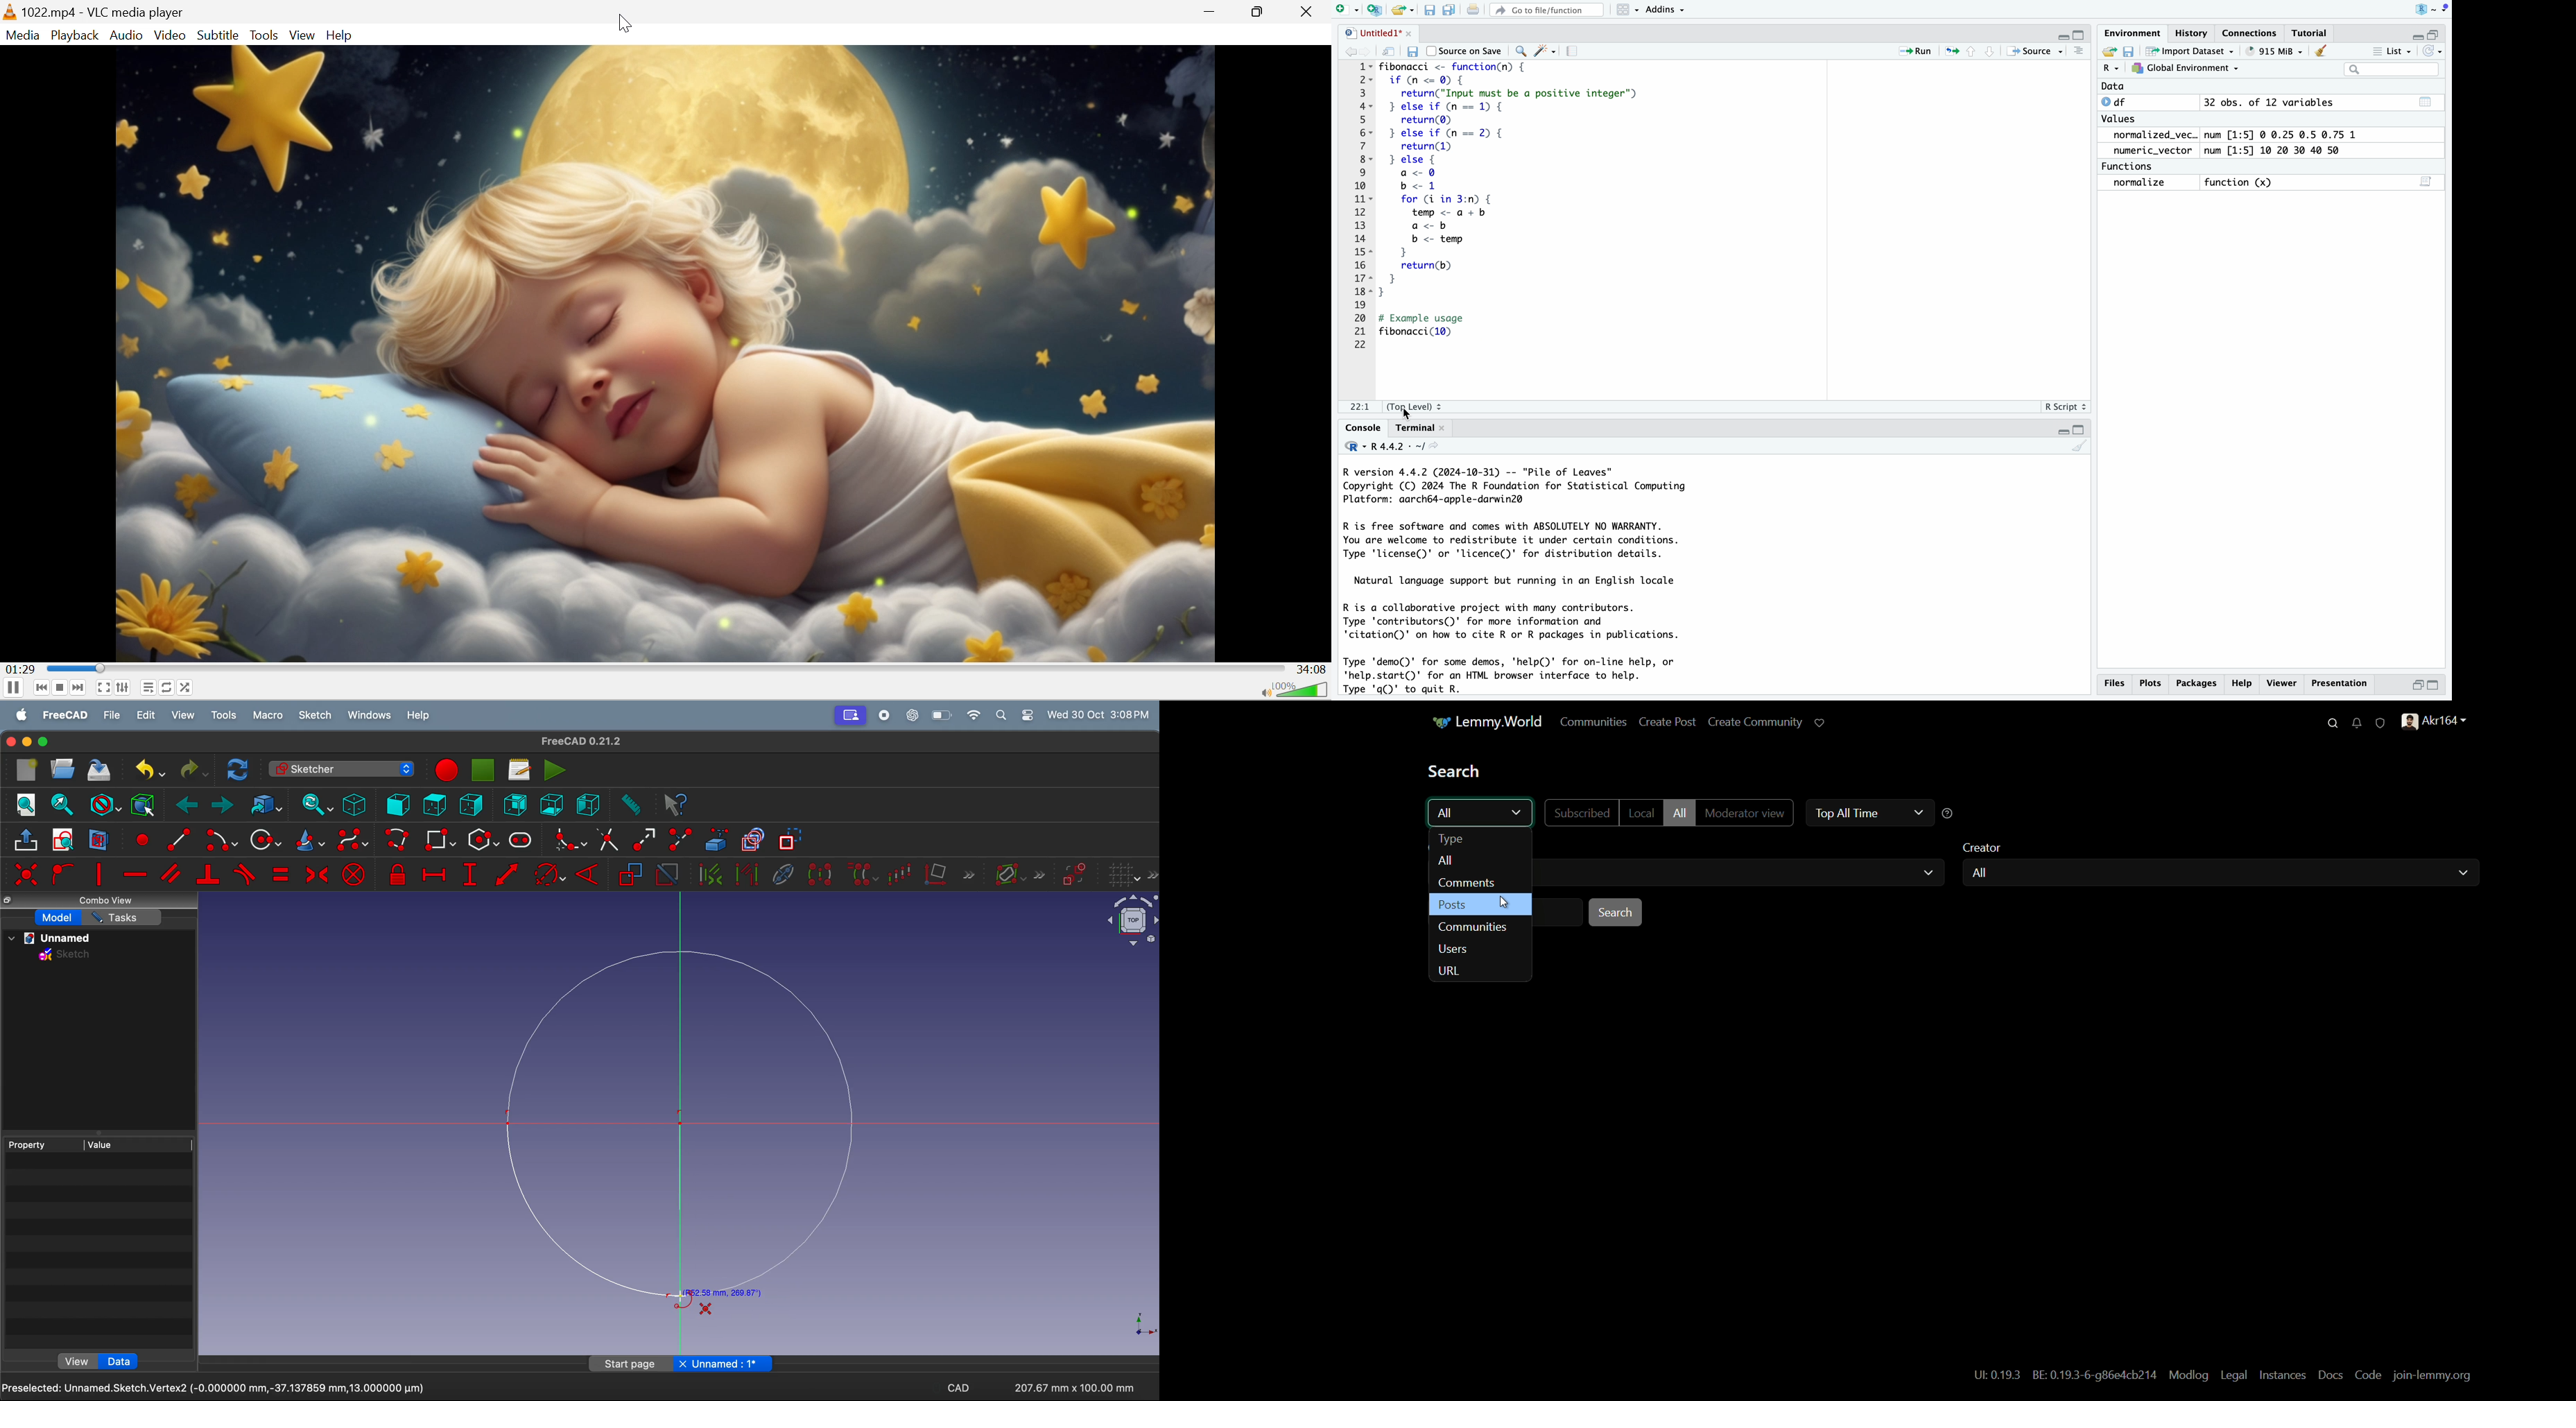  I want to click on clear objects from the workspace, so click(2321, 51).